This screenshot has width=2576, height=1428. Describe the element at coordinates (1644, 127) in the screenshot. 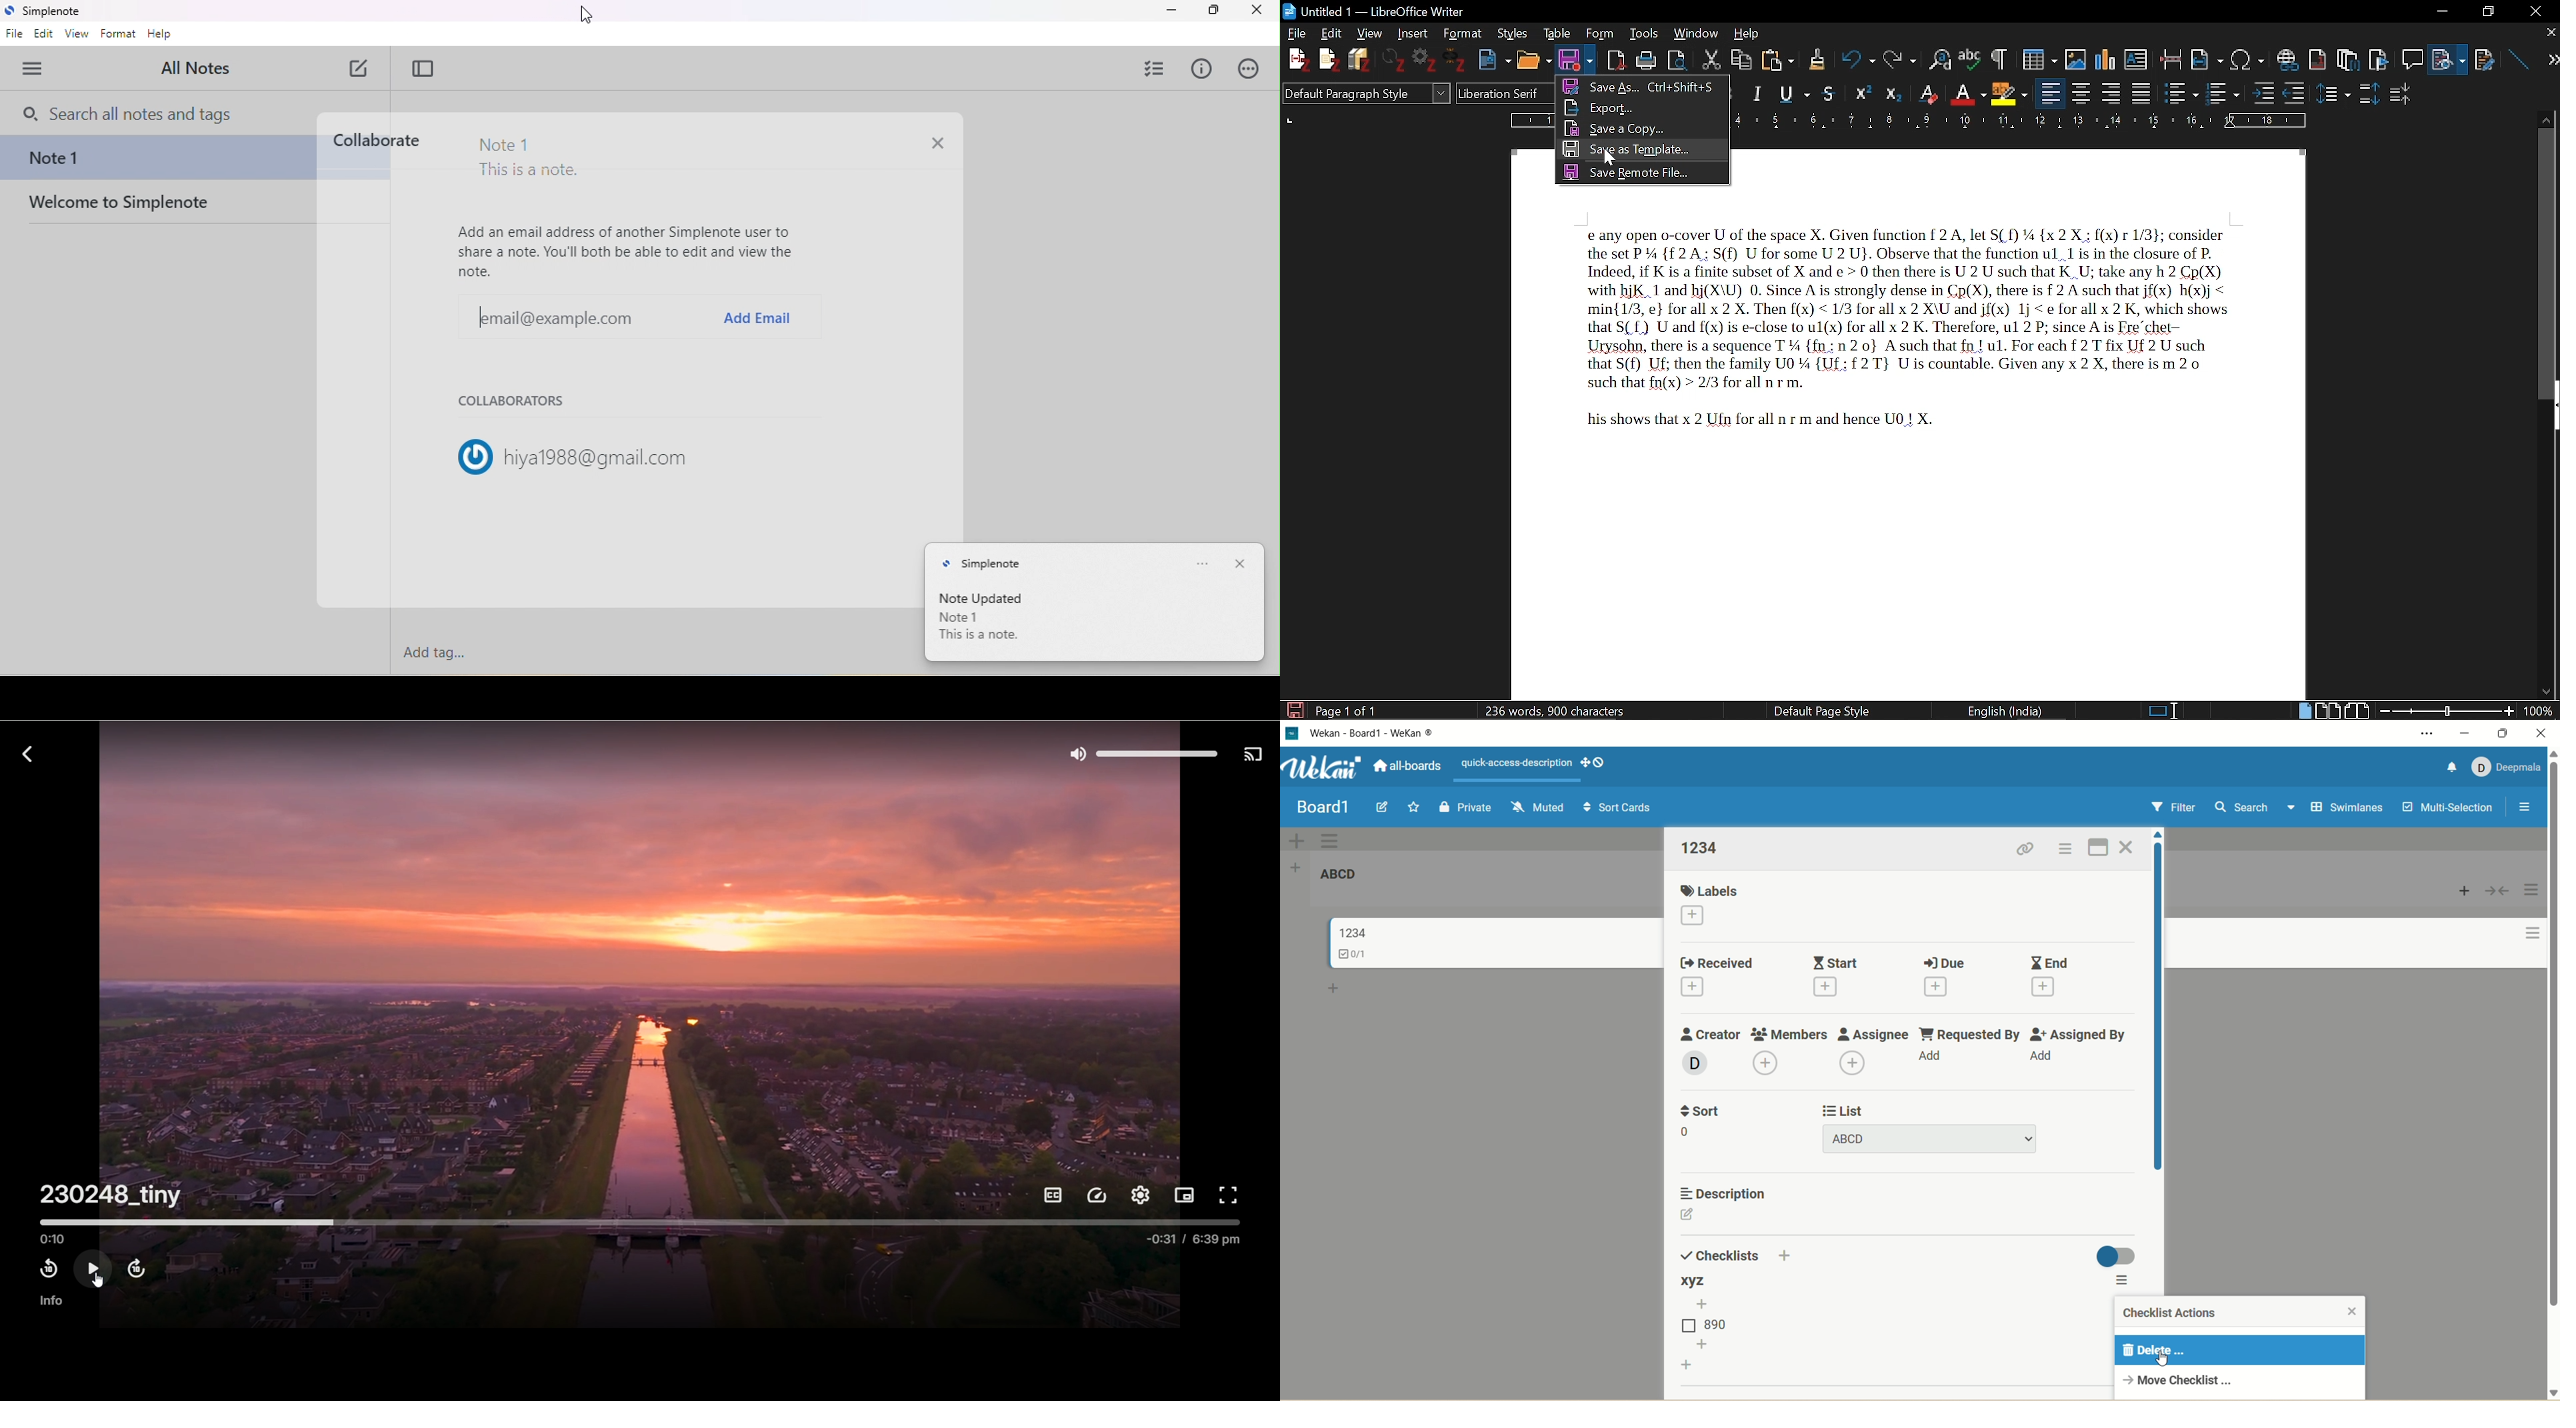

I see `Save as a copy` at that location.